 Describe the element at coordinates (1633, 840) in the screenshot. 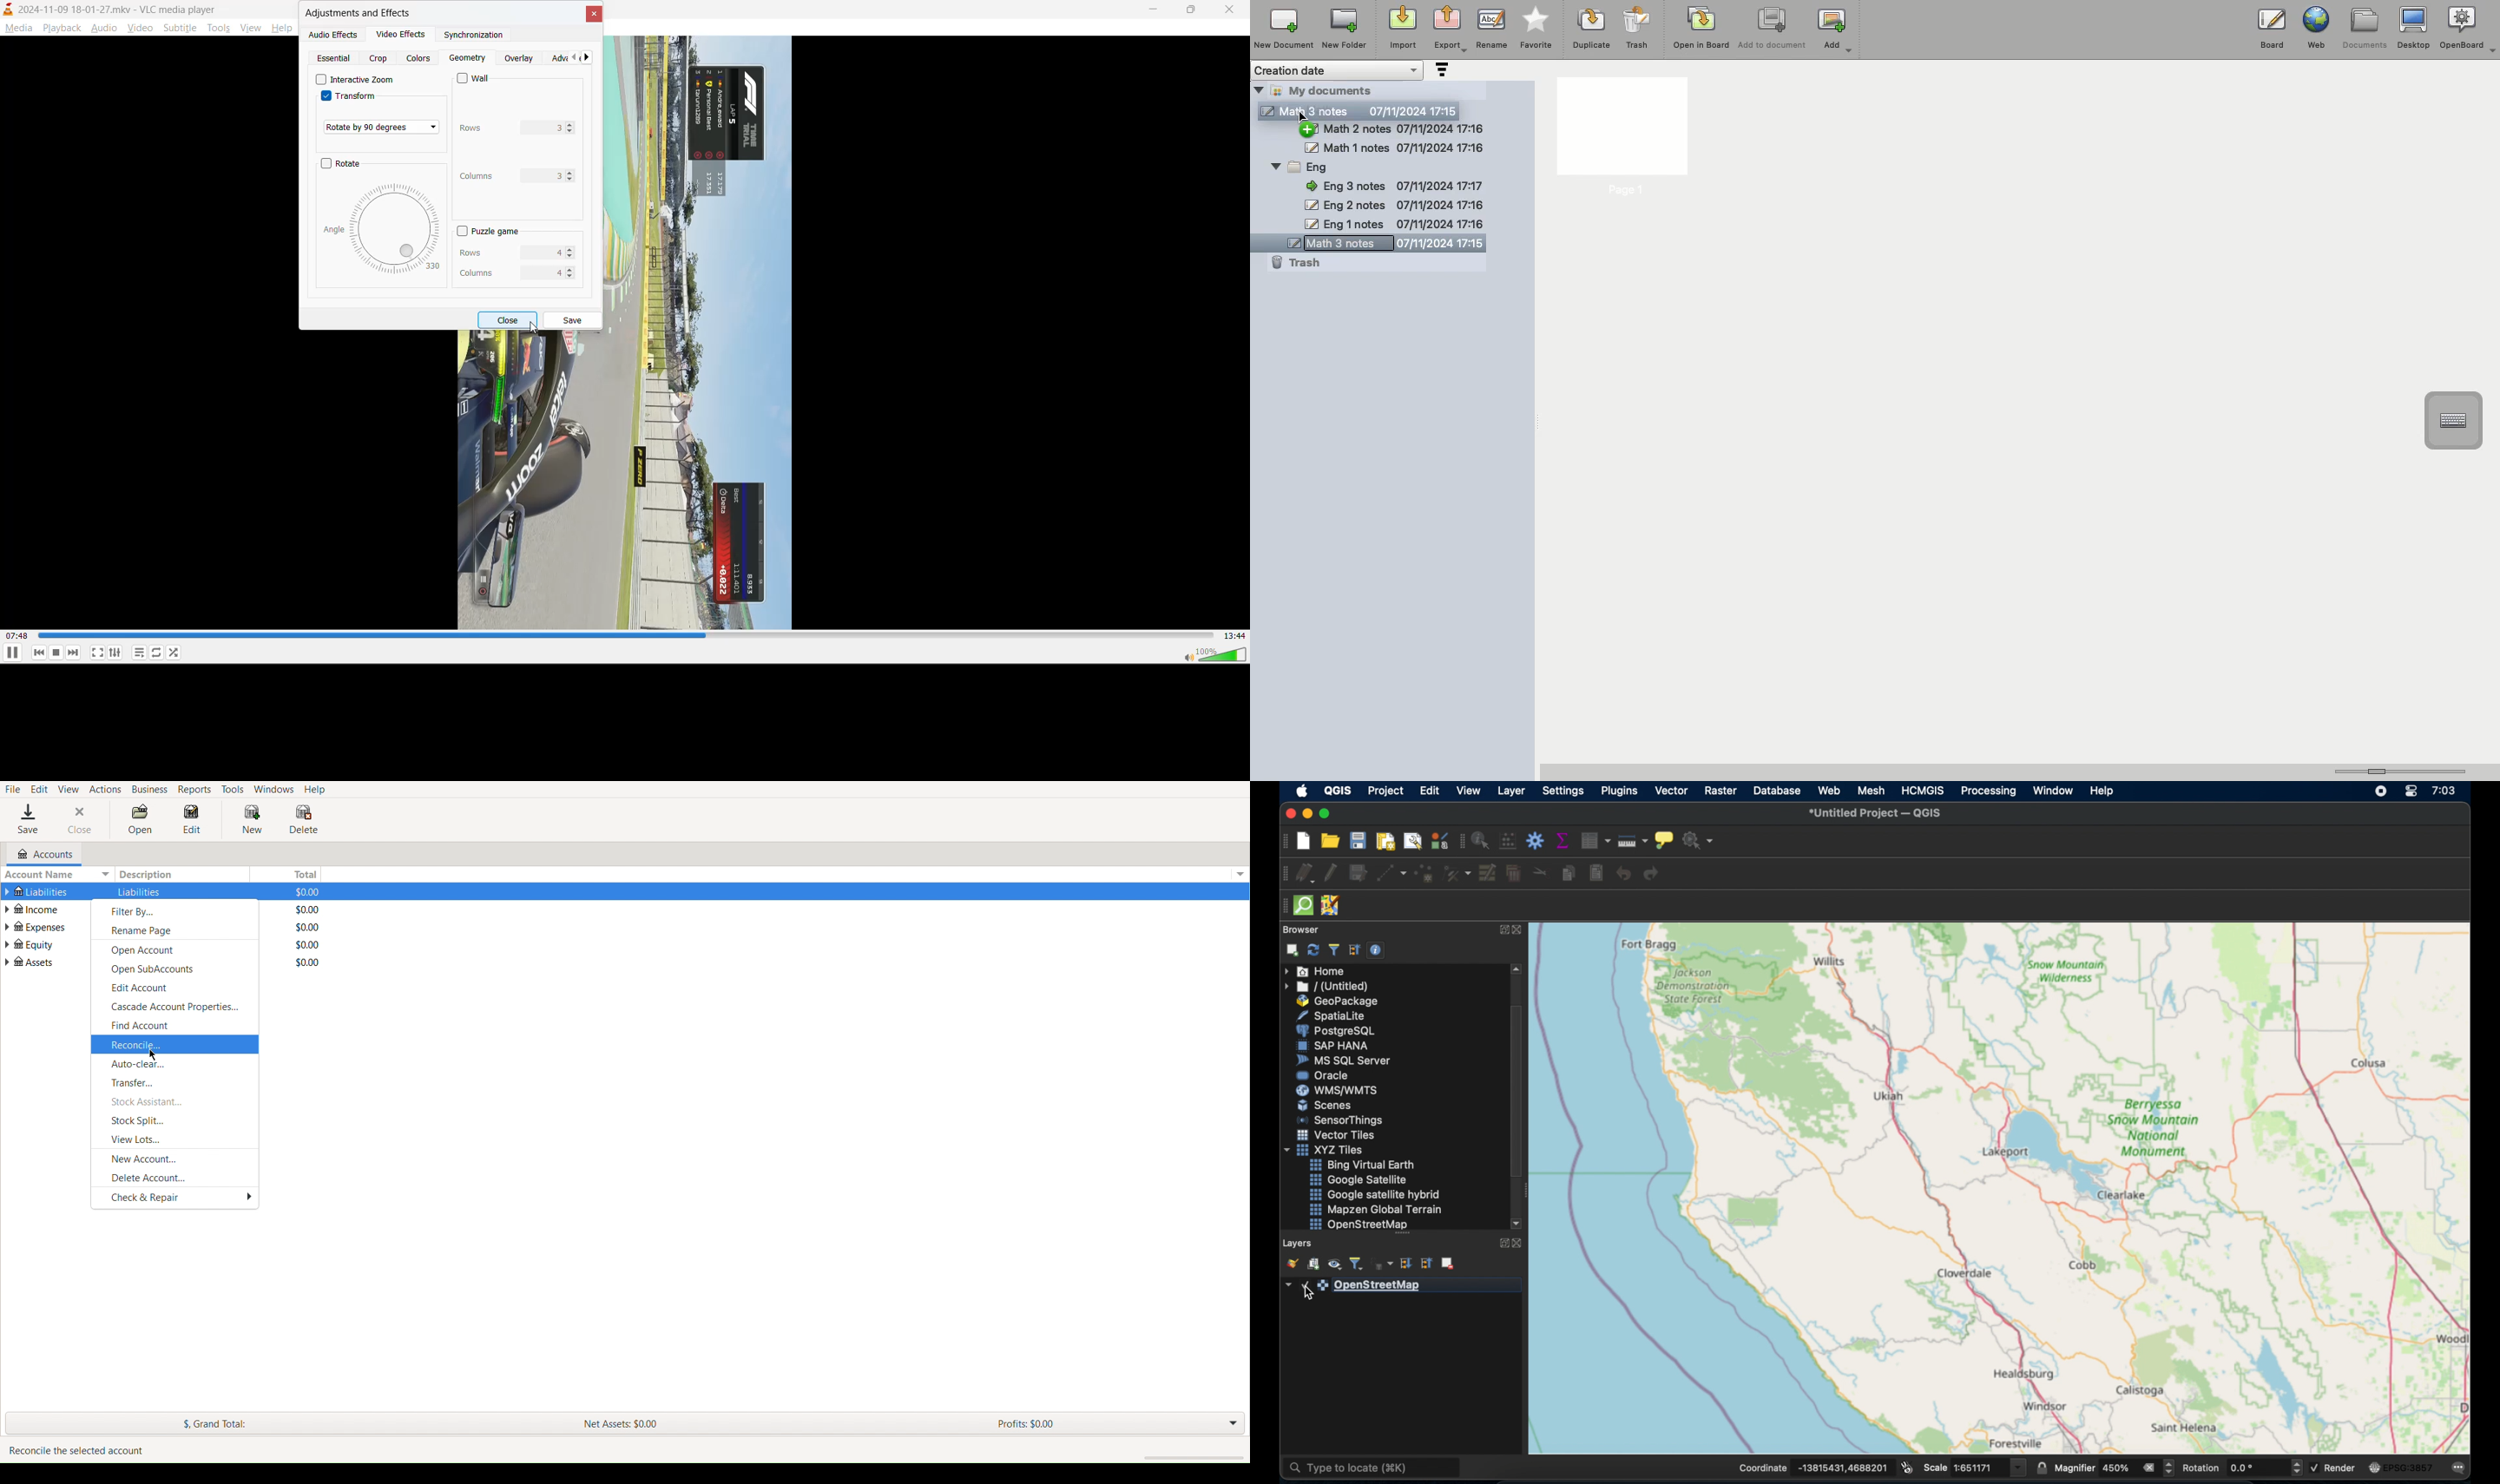

I see `measure line` at that location.